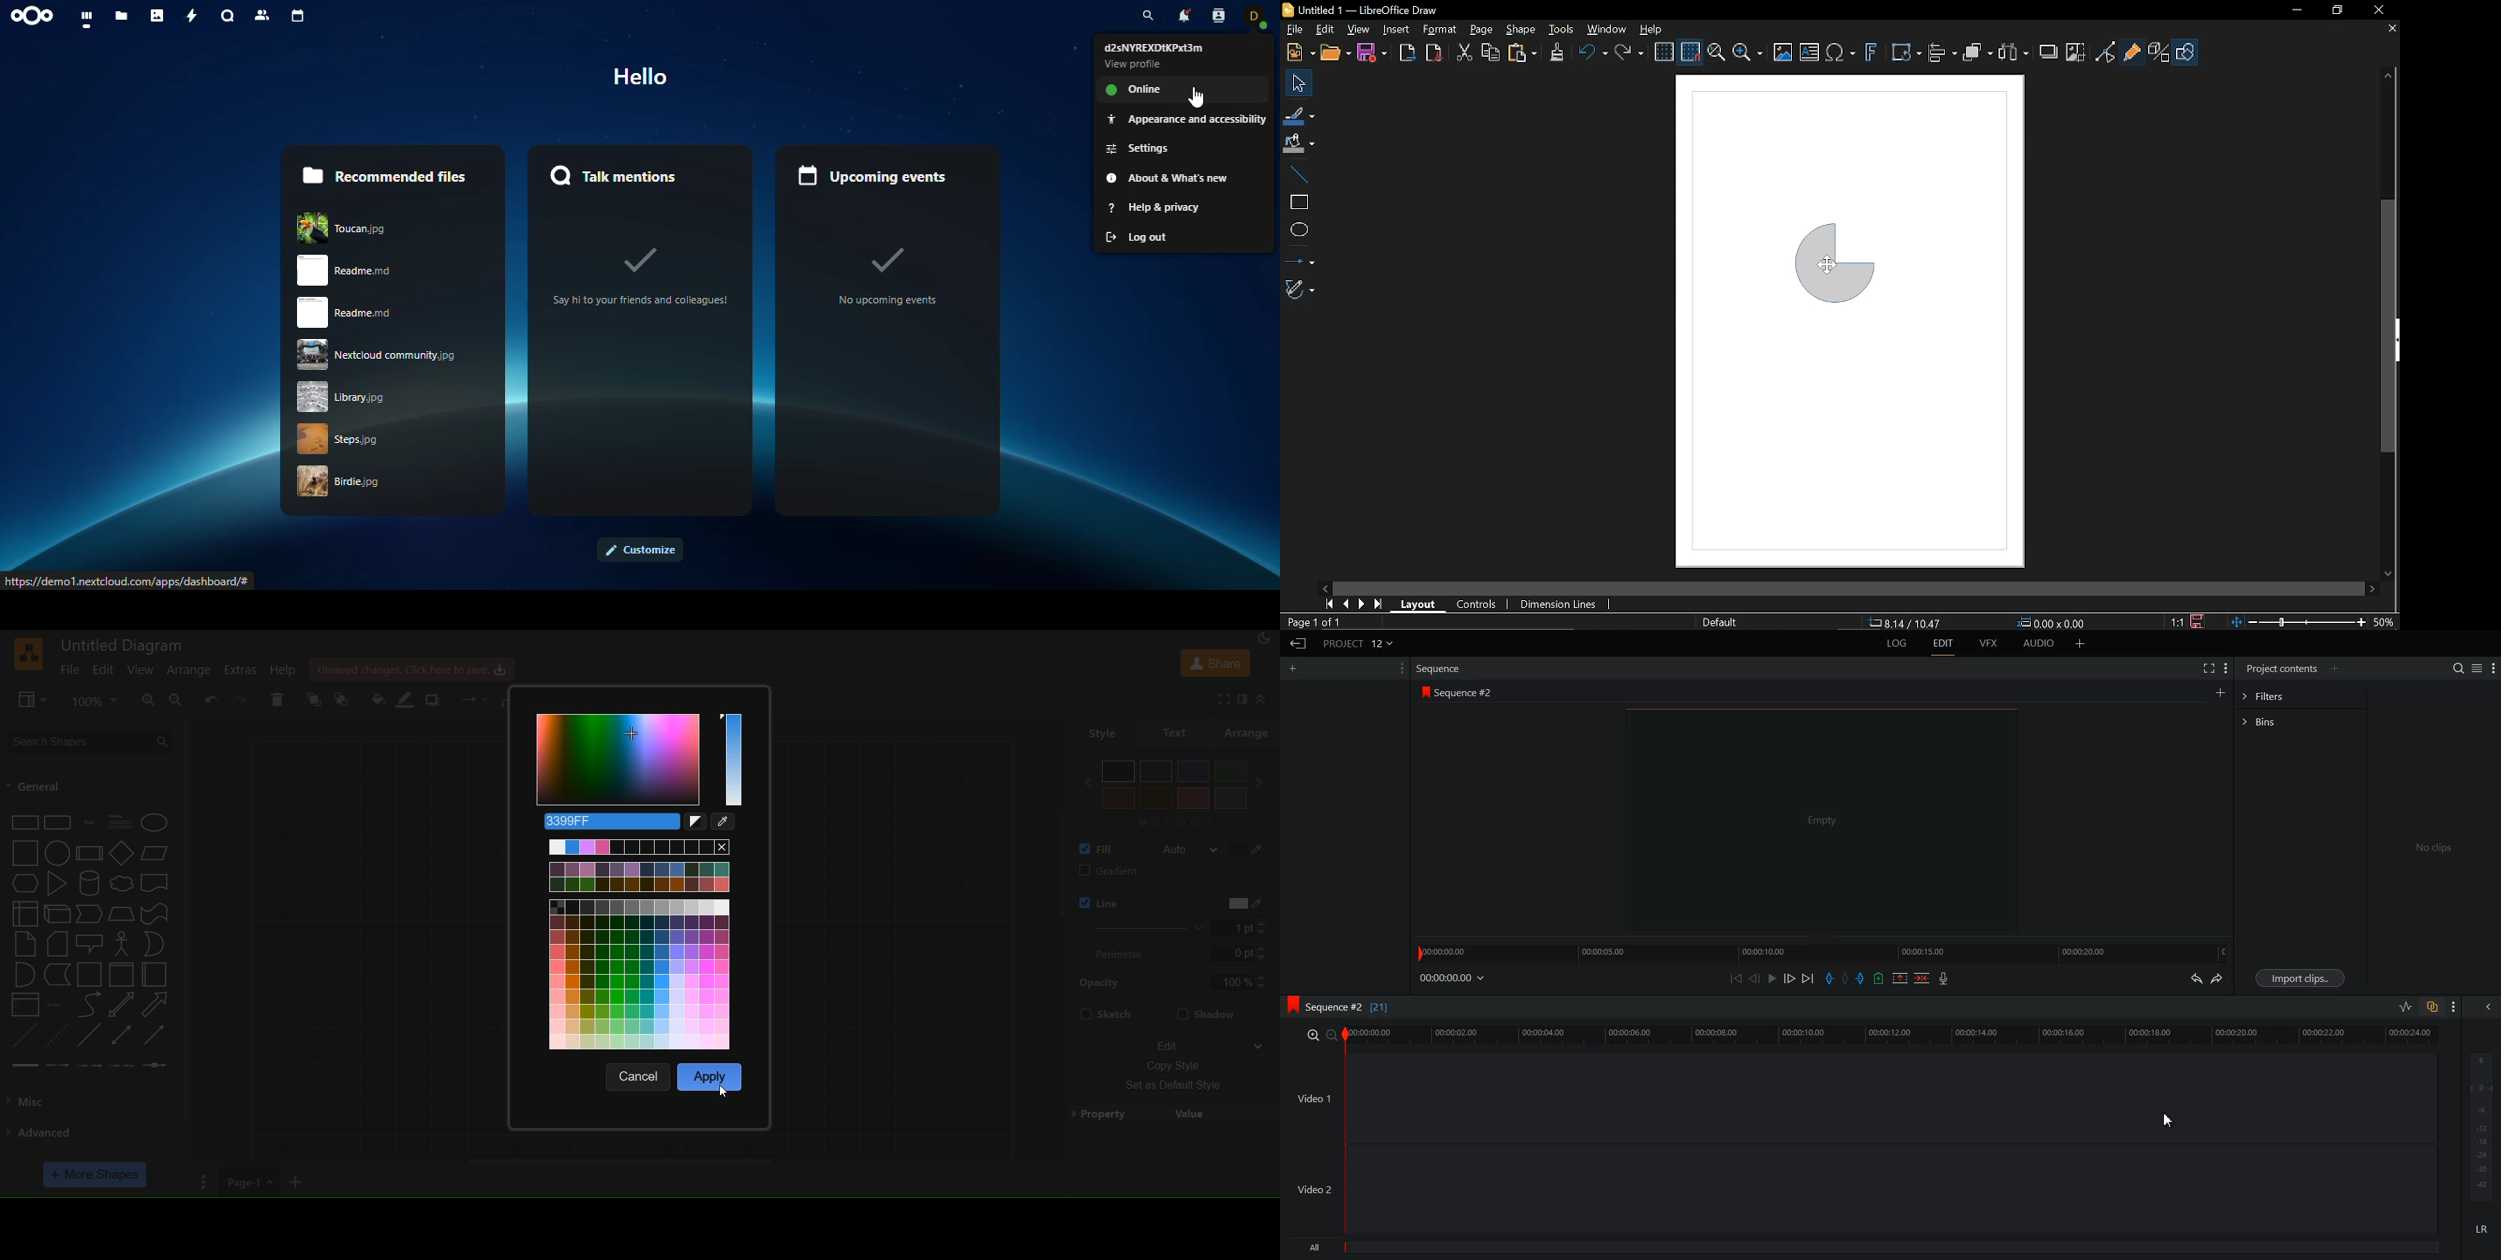 This screenshot has width=2520, height=1260. Describe the element at coordinates (123, 645) in the screenshot. I see `title` at that location.